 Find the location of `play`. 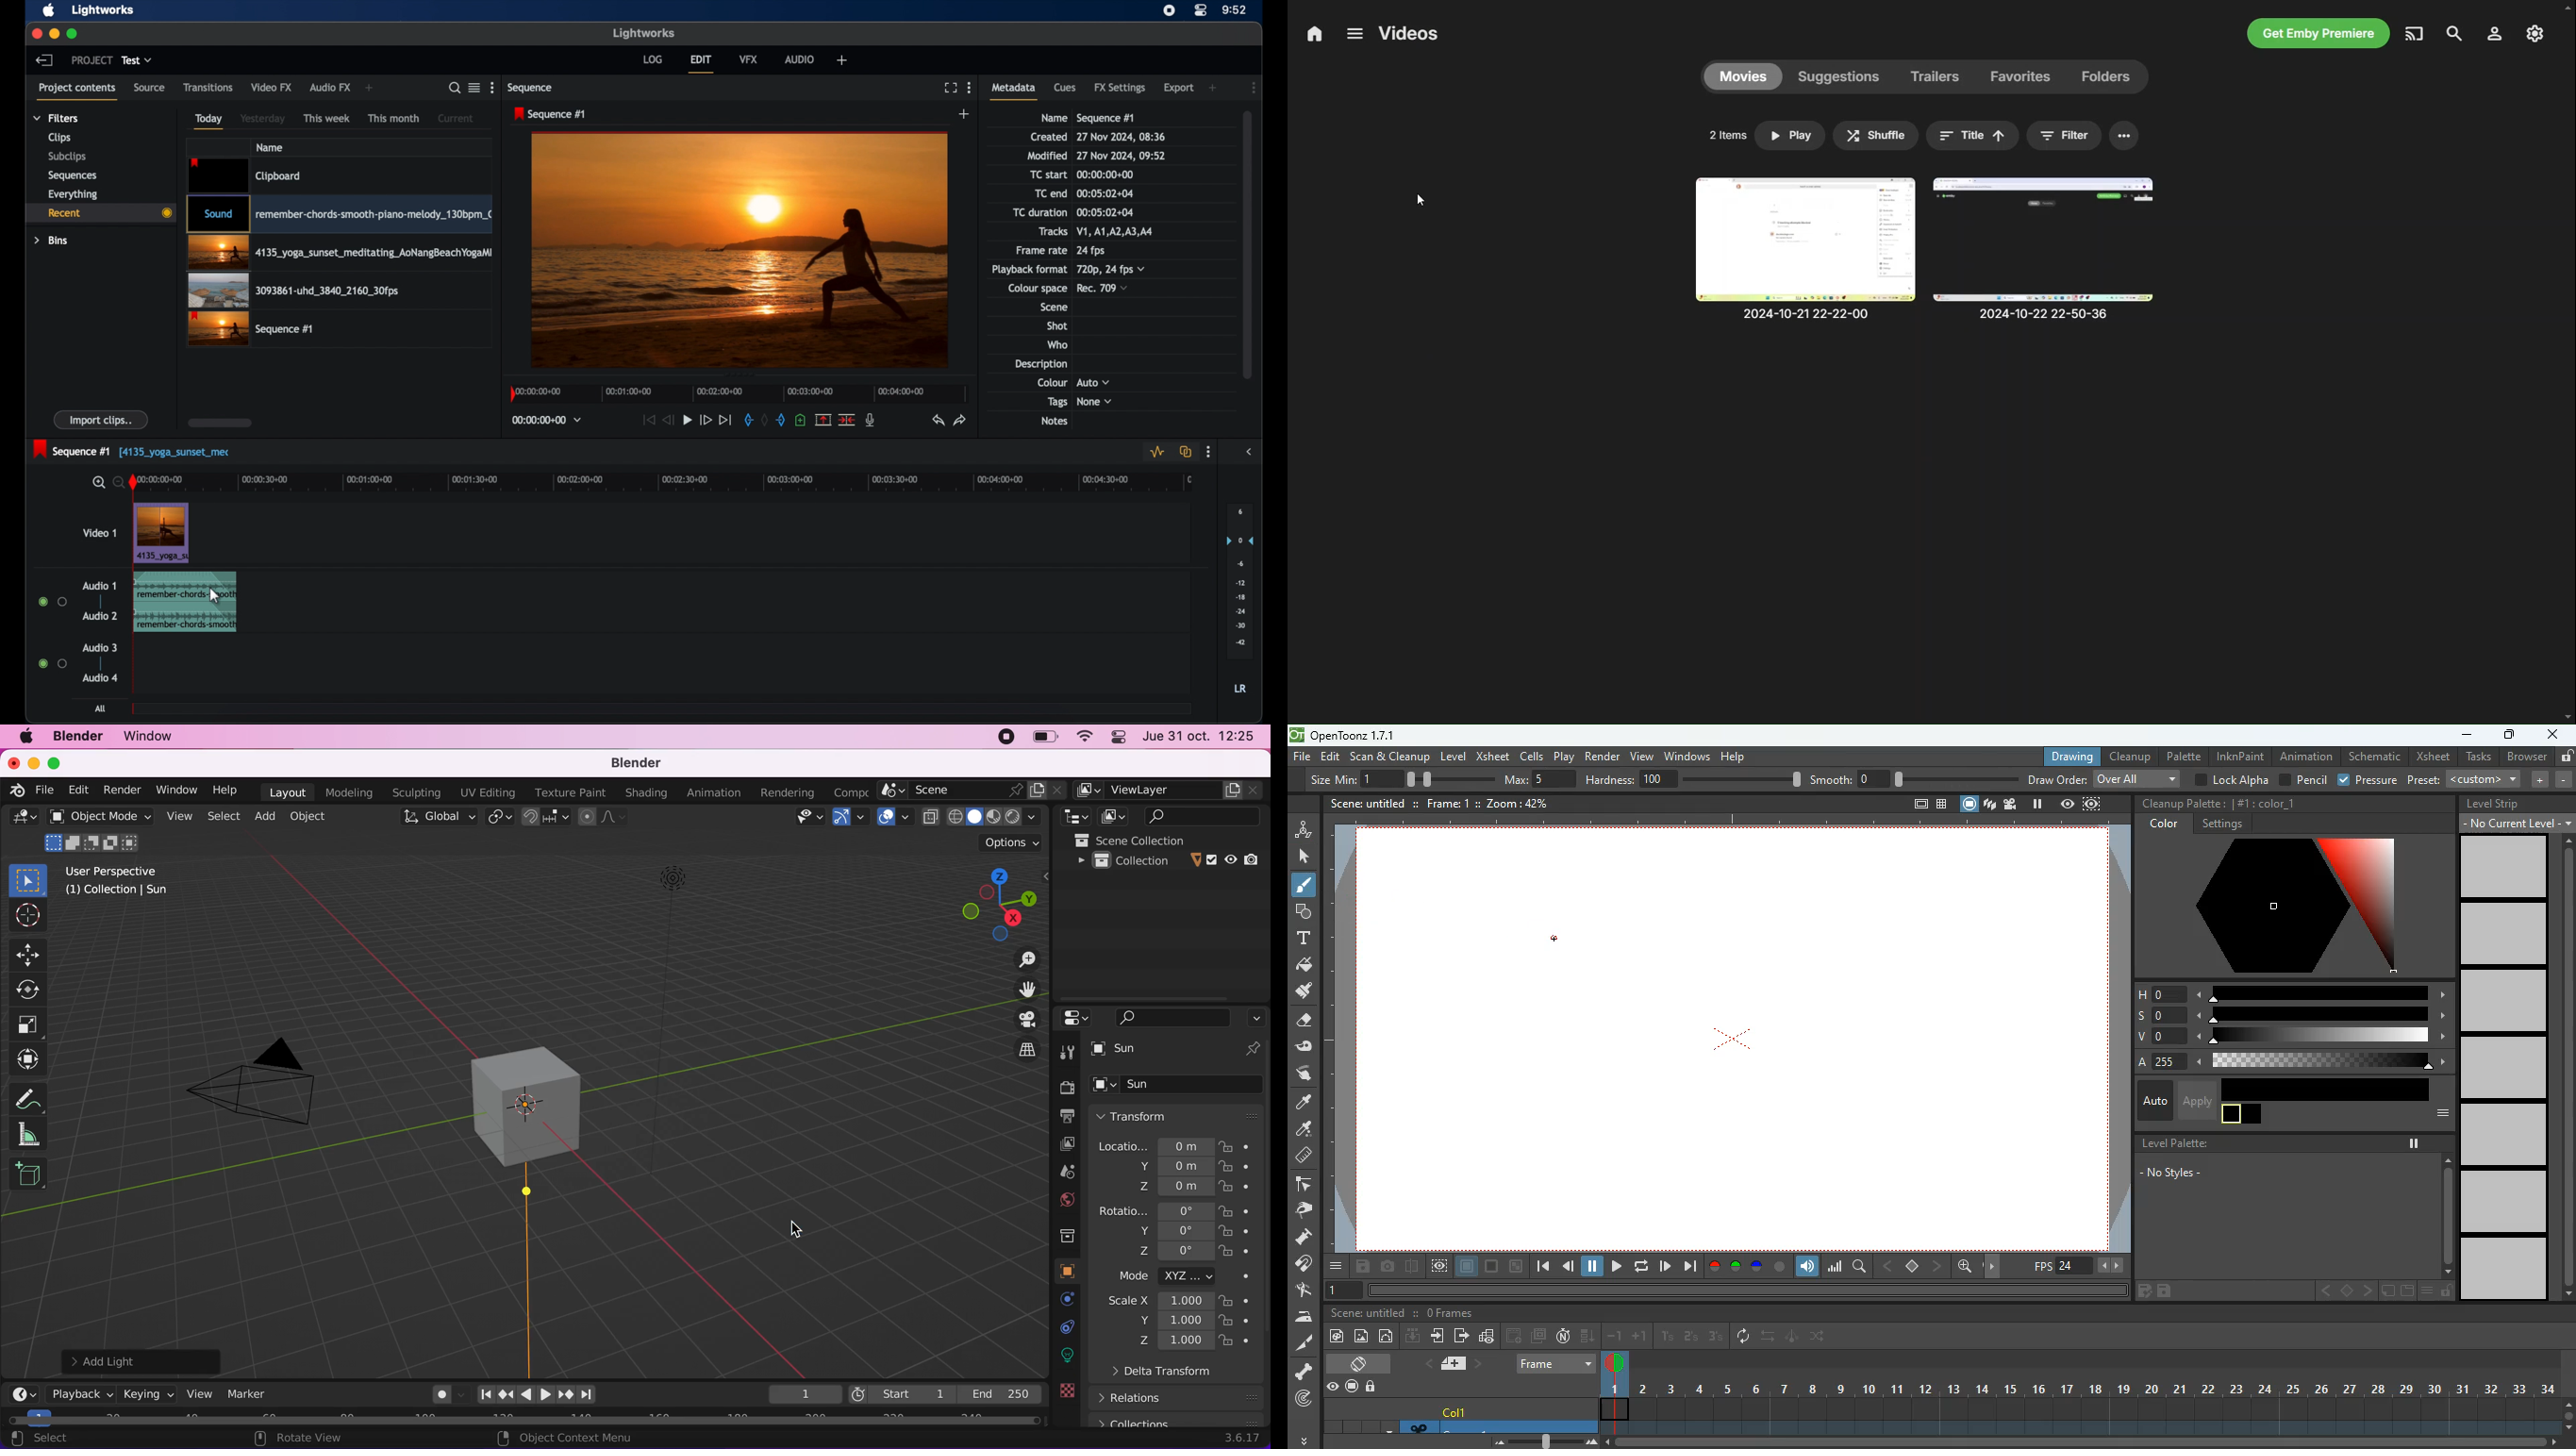

play is located at coordinates (1788, 136).